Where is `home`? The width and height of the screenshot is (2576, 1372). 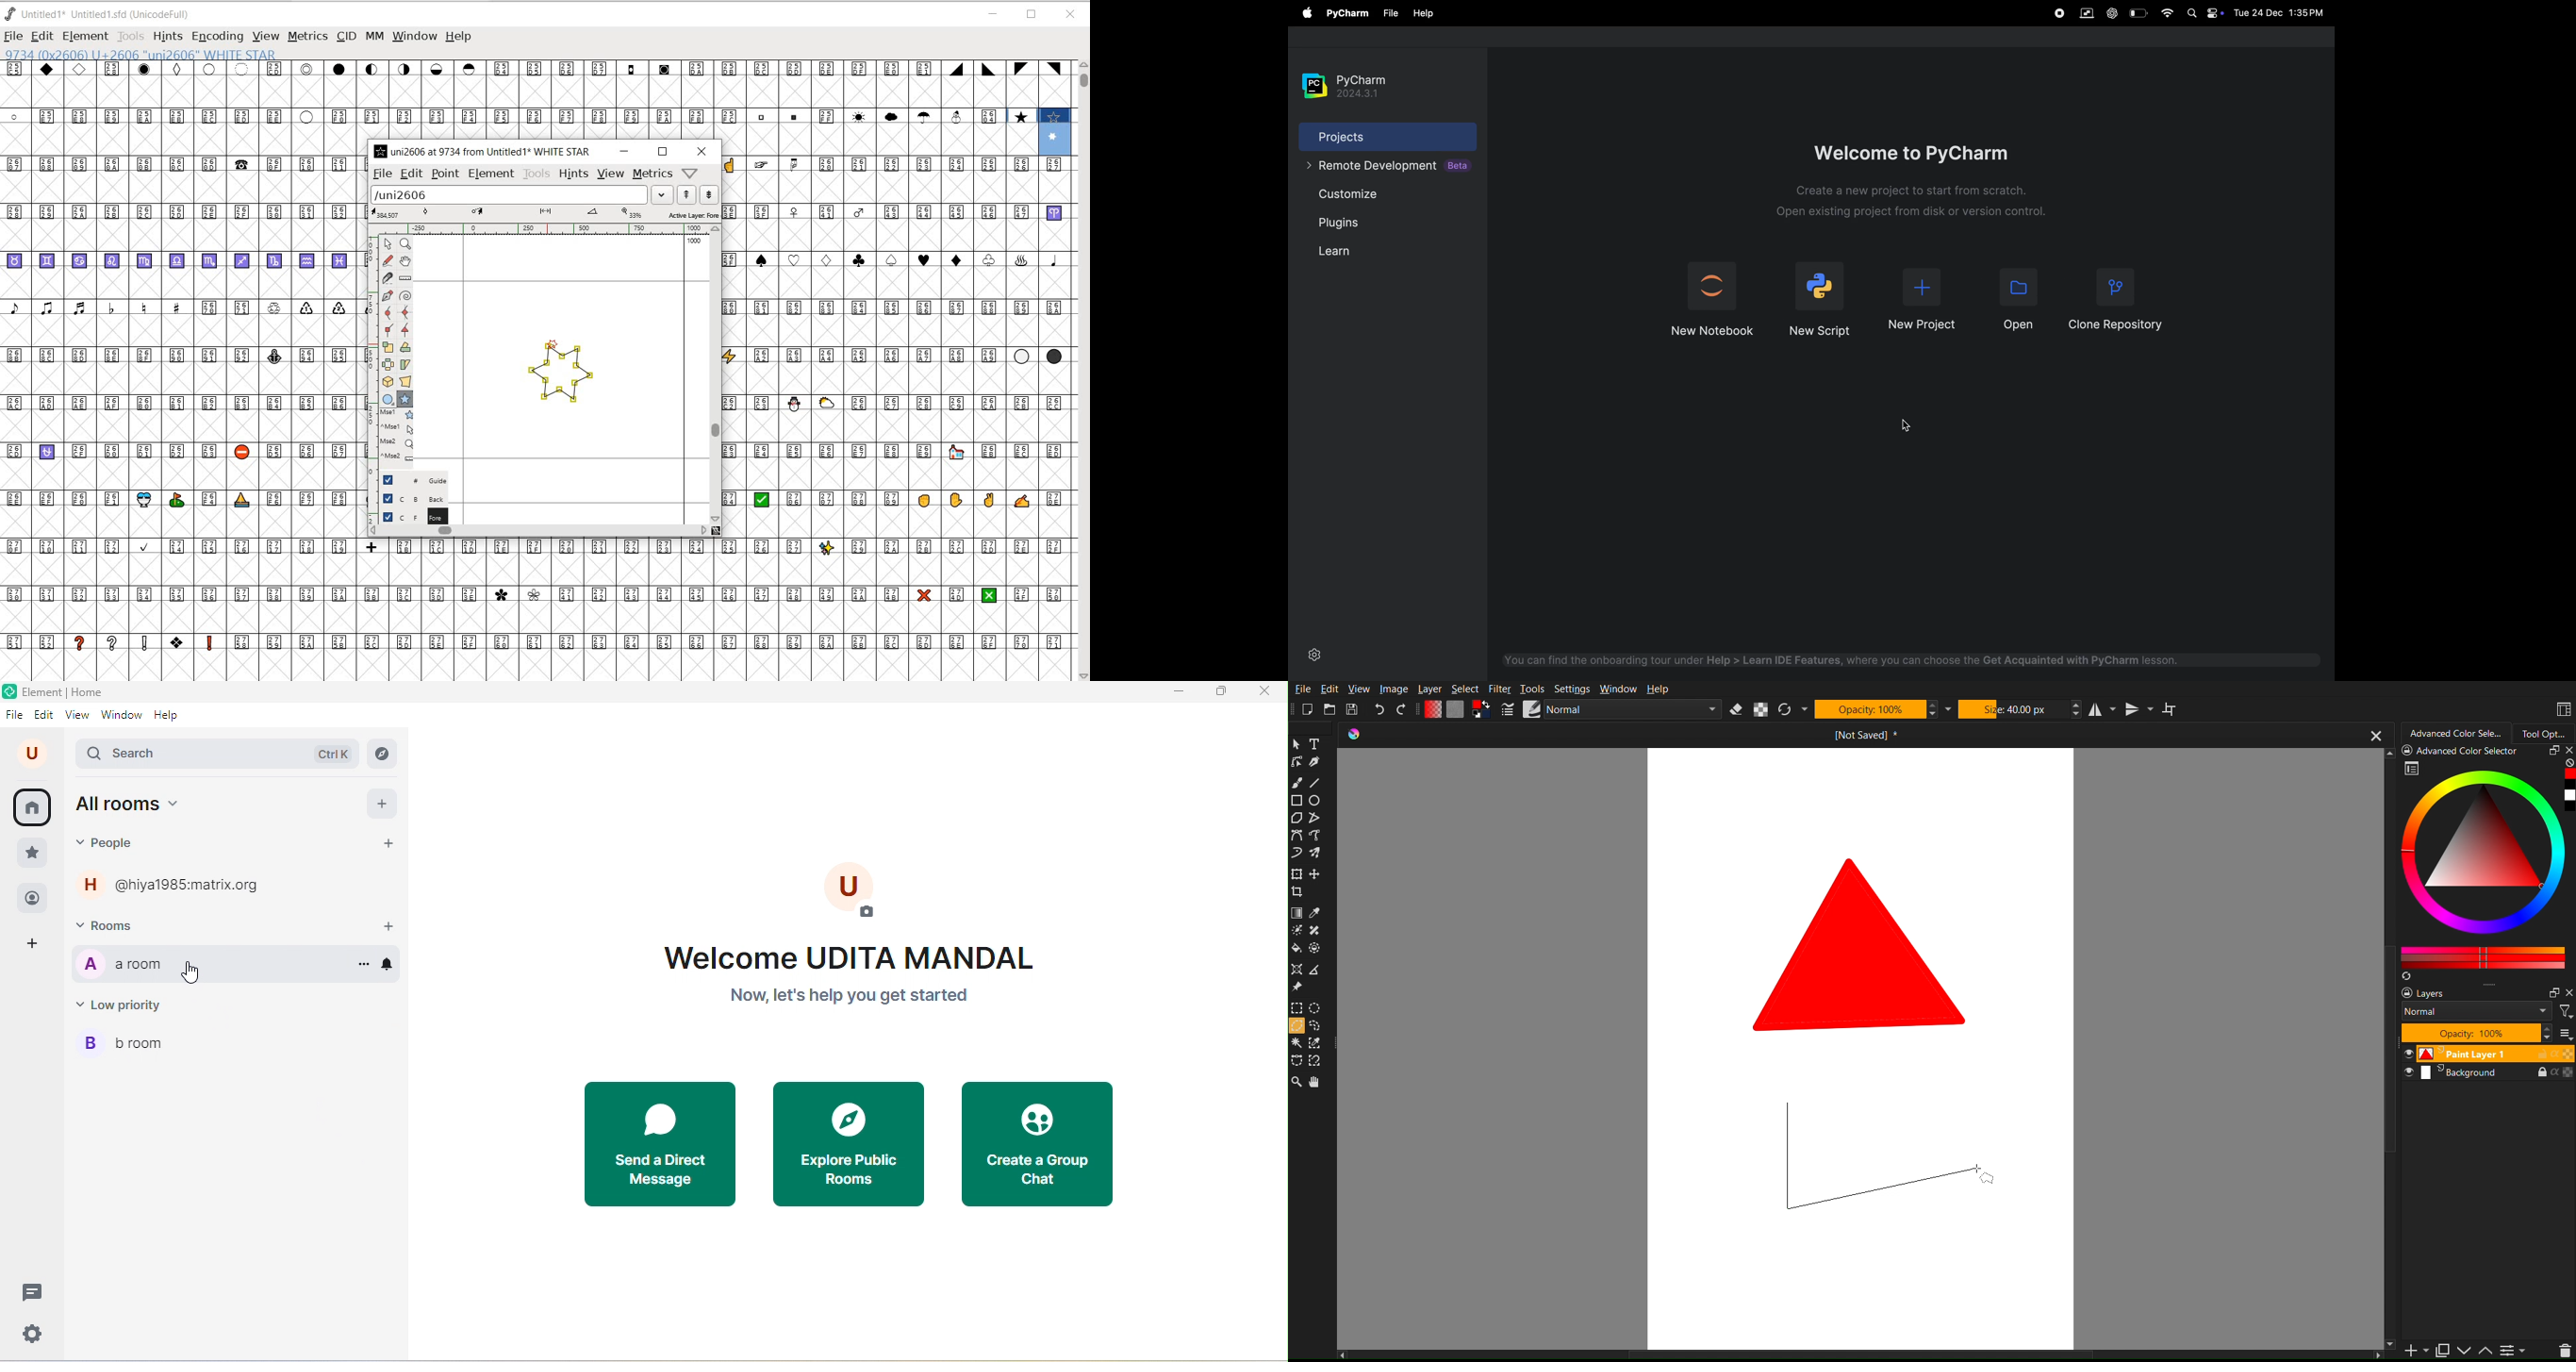 home is located at coordinates (34, 808).